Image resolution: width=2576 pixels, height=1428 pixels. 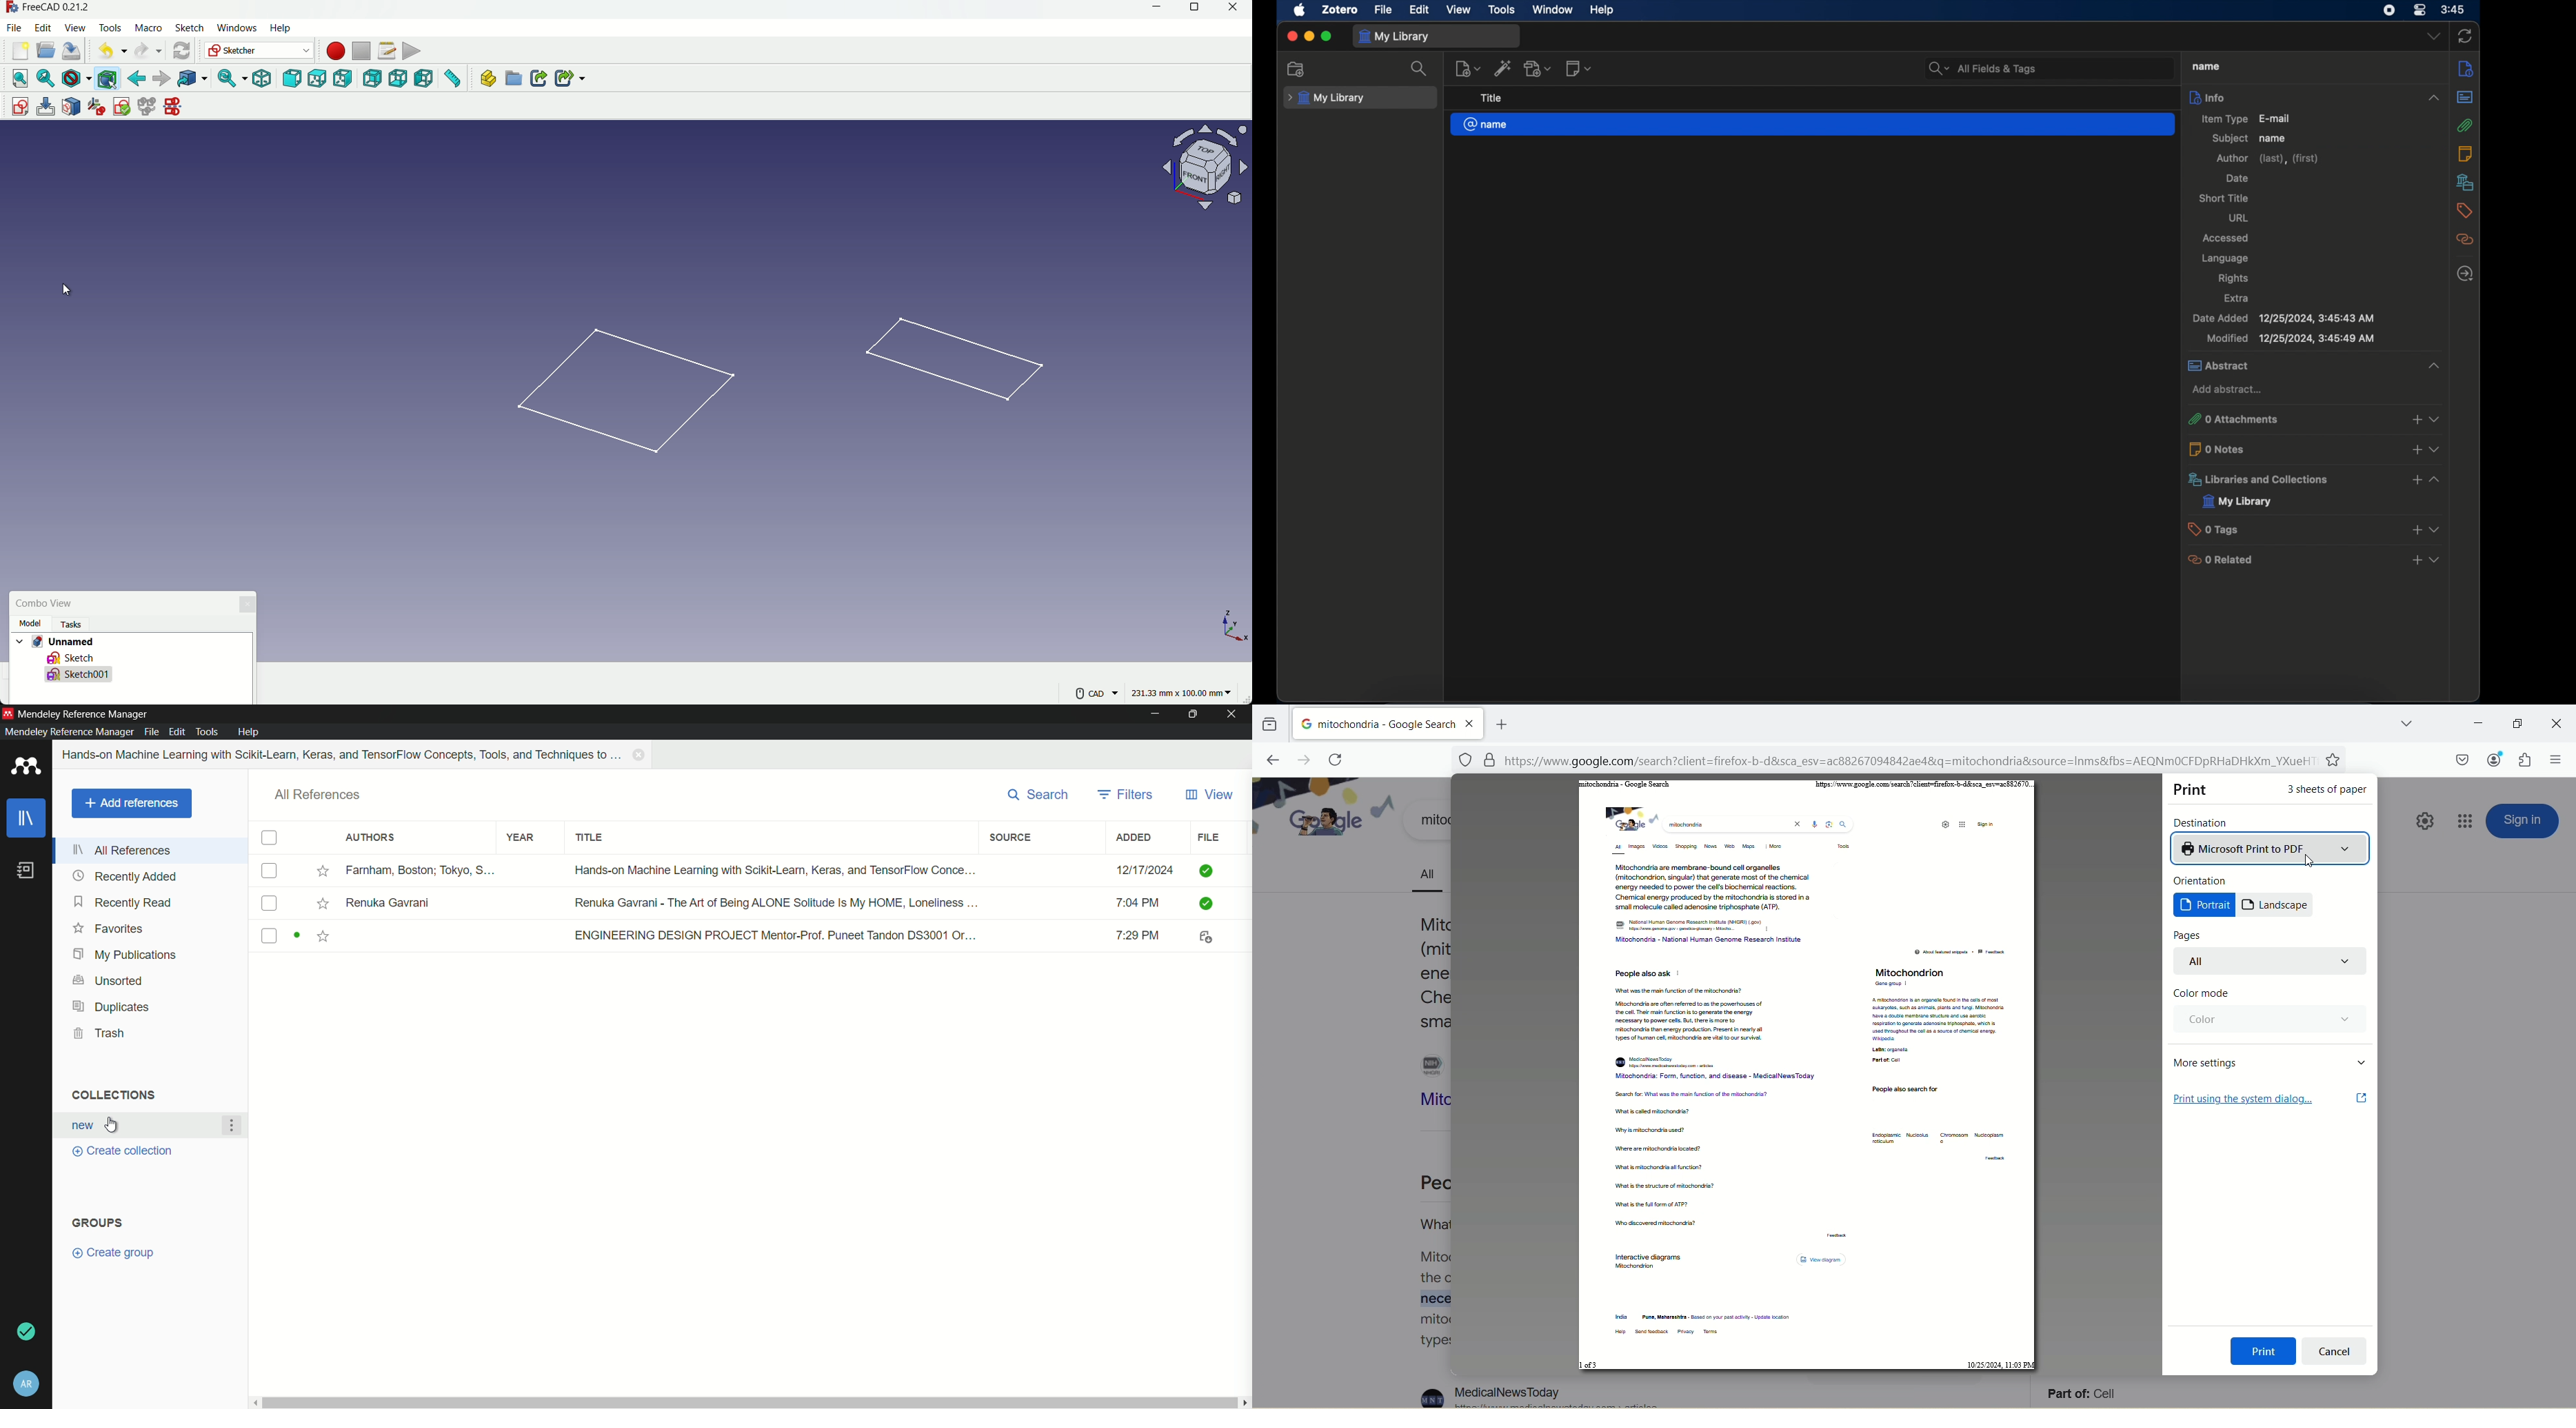 I want to click on accessed, so click(x=2227, y=239).